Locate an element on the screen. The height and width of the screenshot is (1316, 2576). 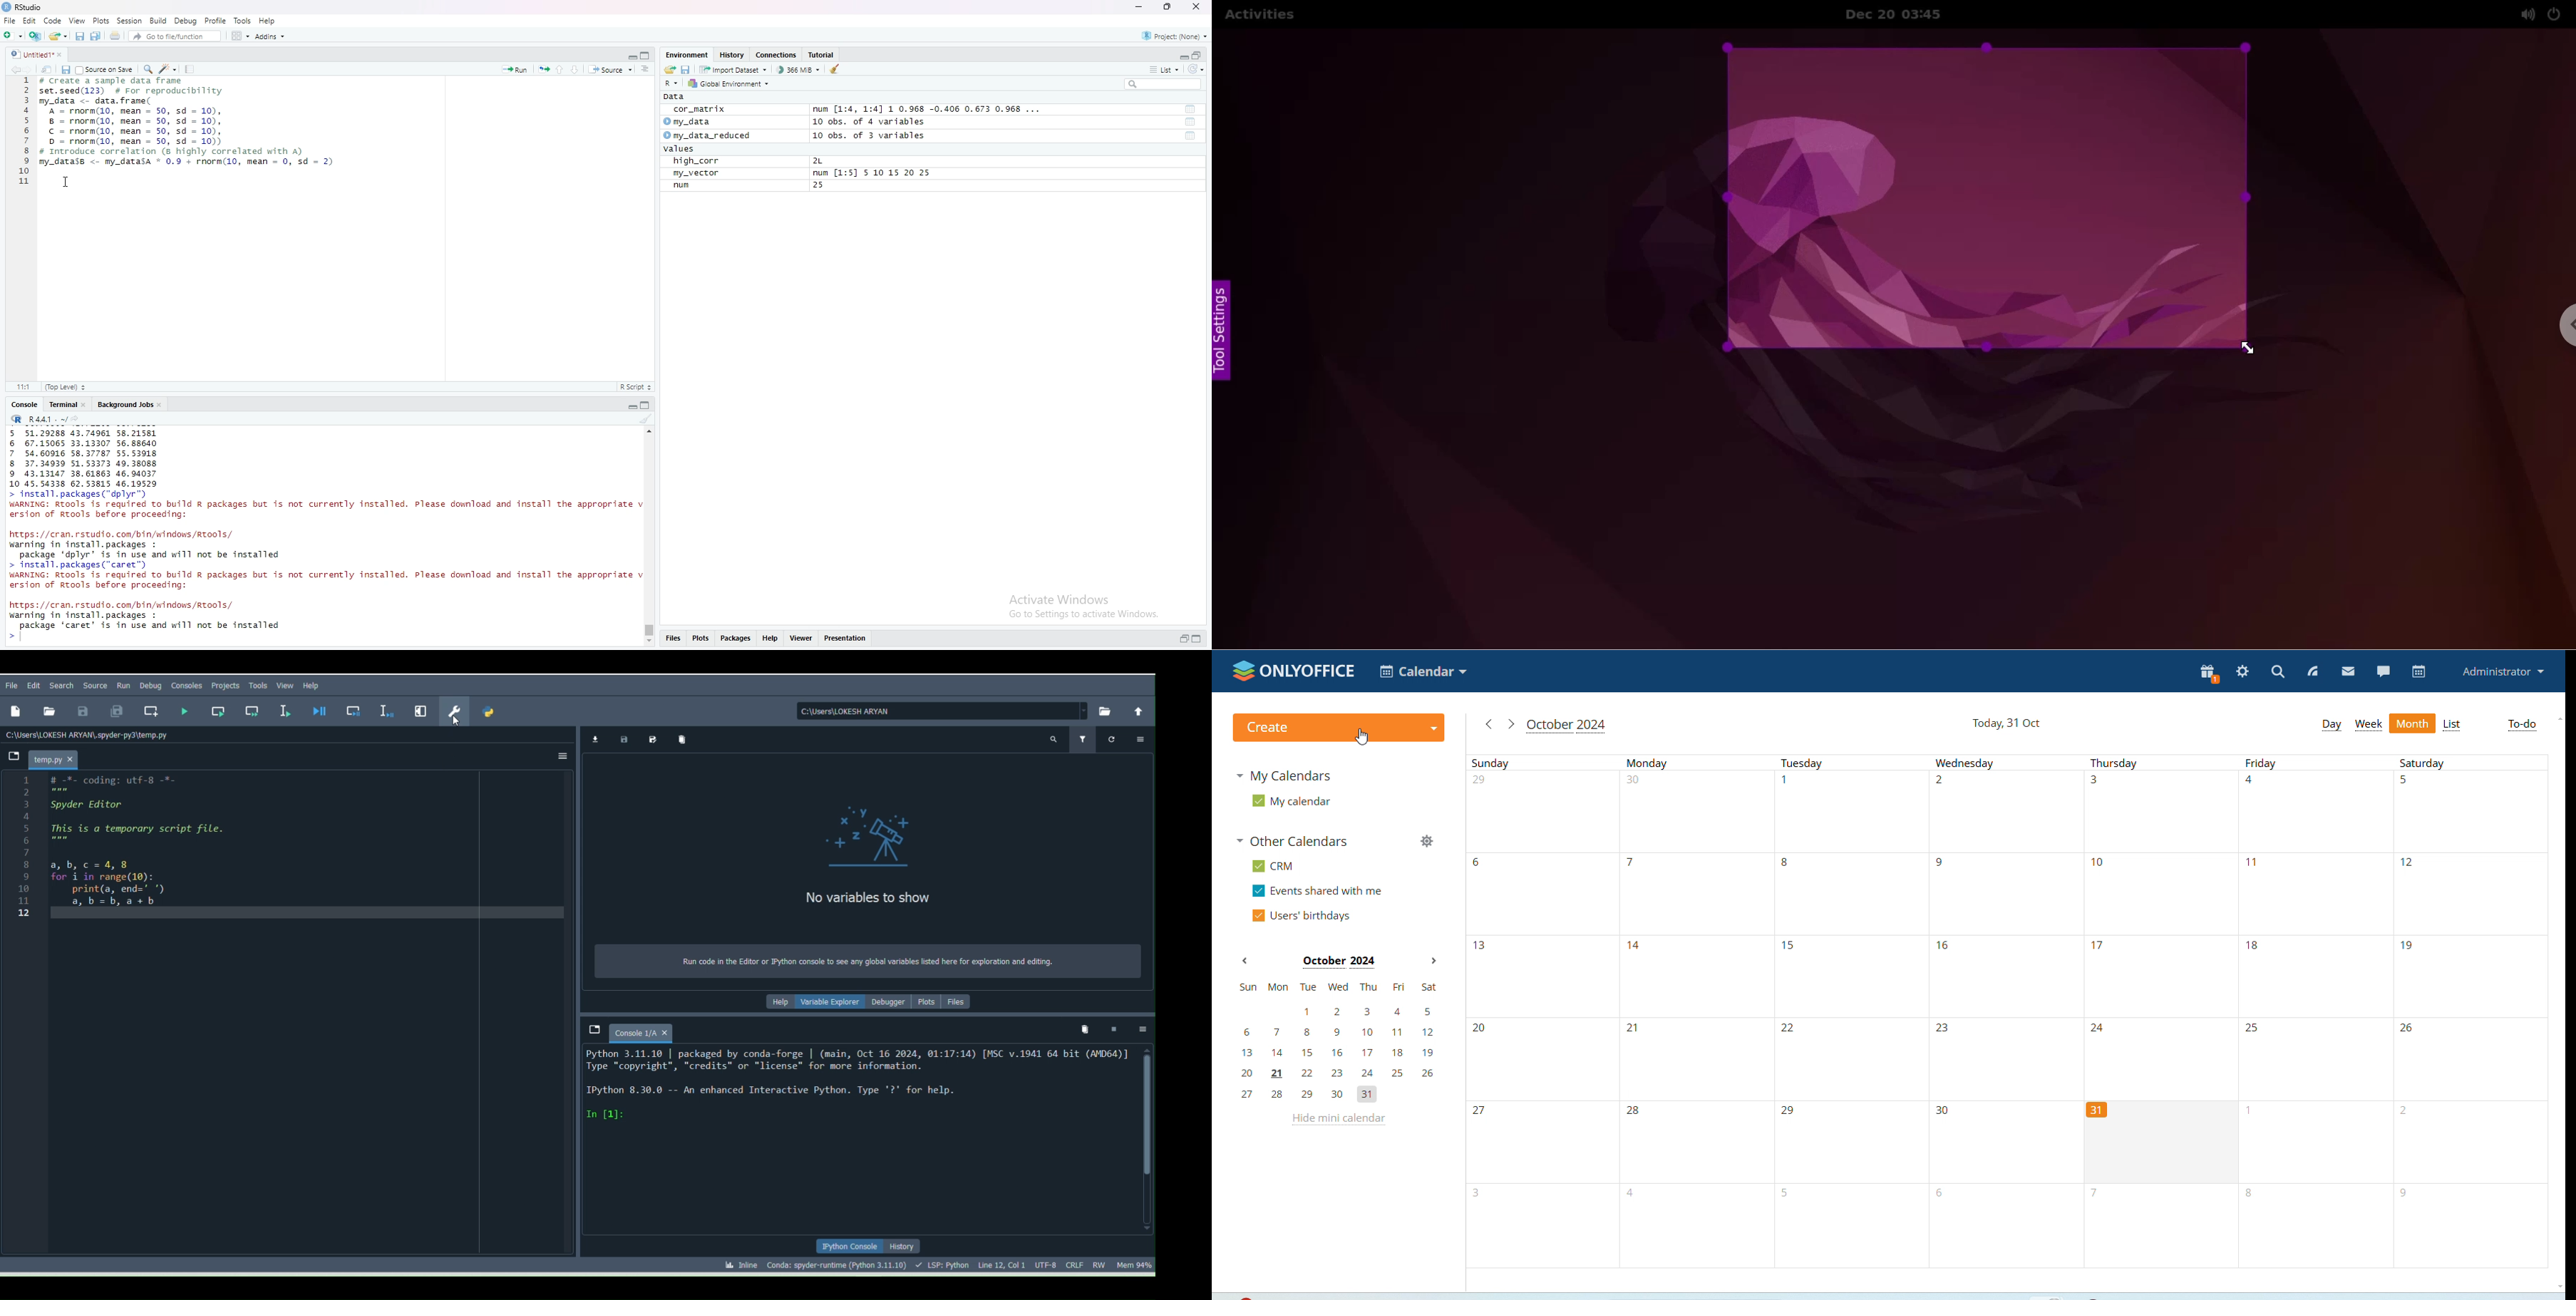
scroll up is located at coordinates (2559, 718).